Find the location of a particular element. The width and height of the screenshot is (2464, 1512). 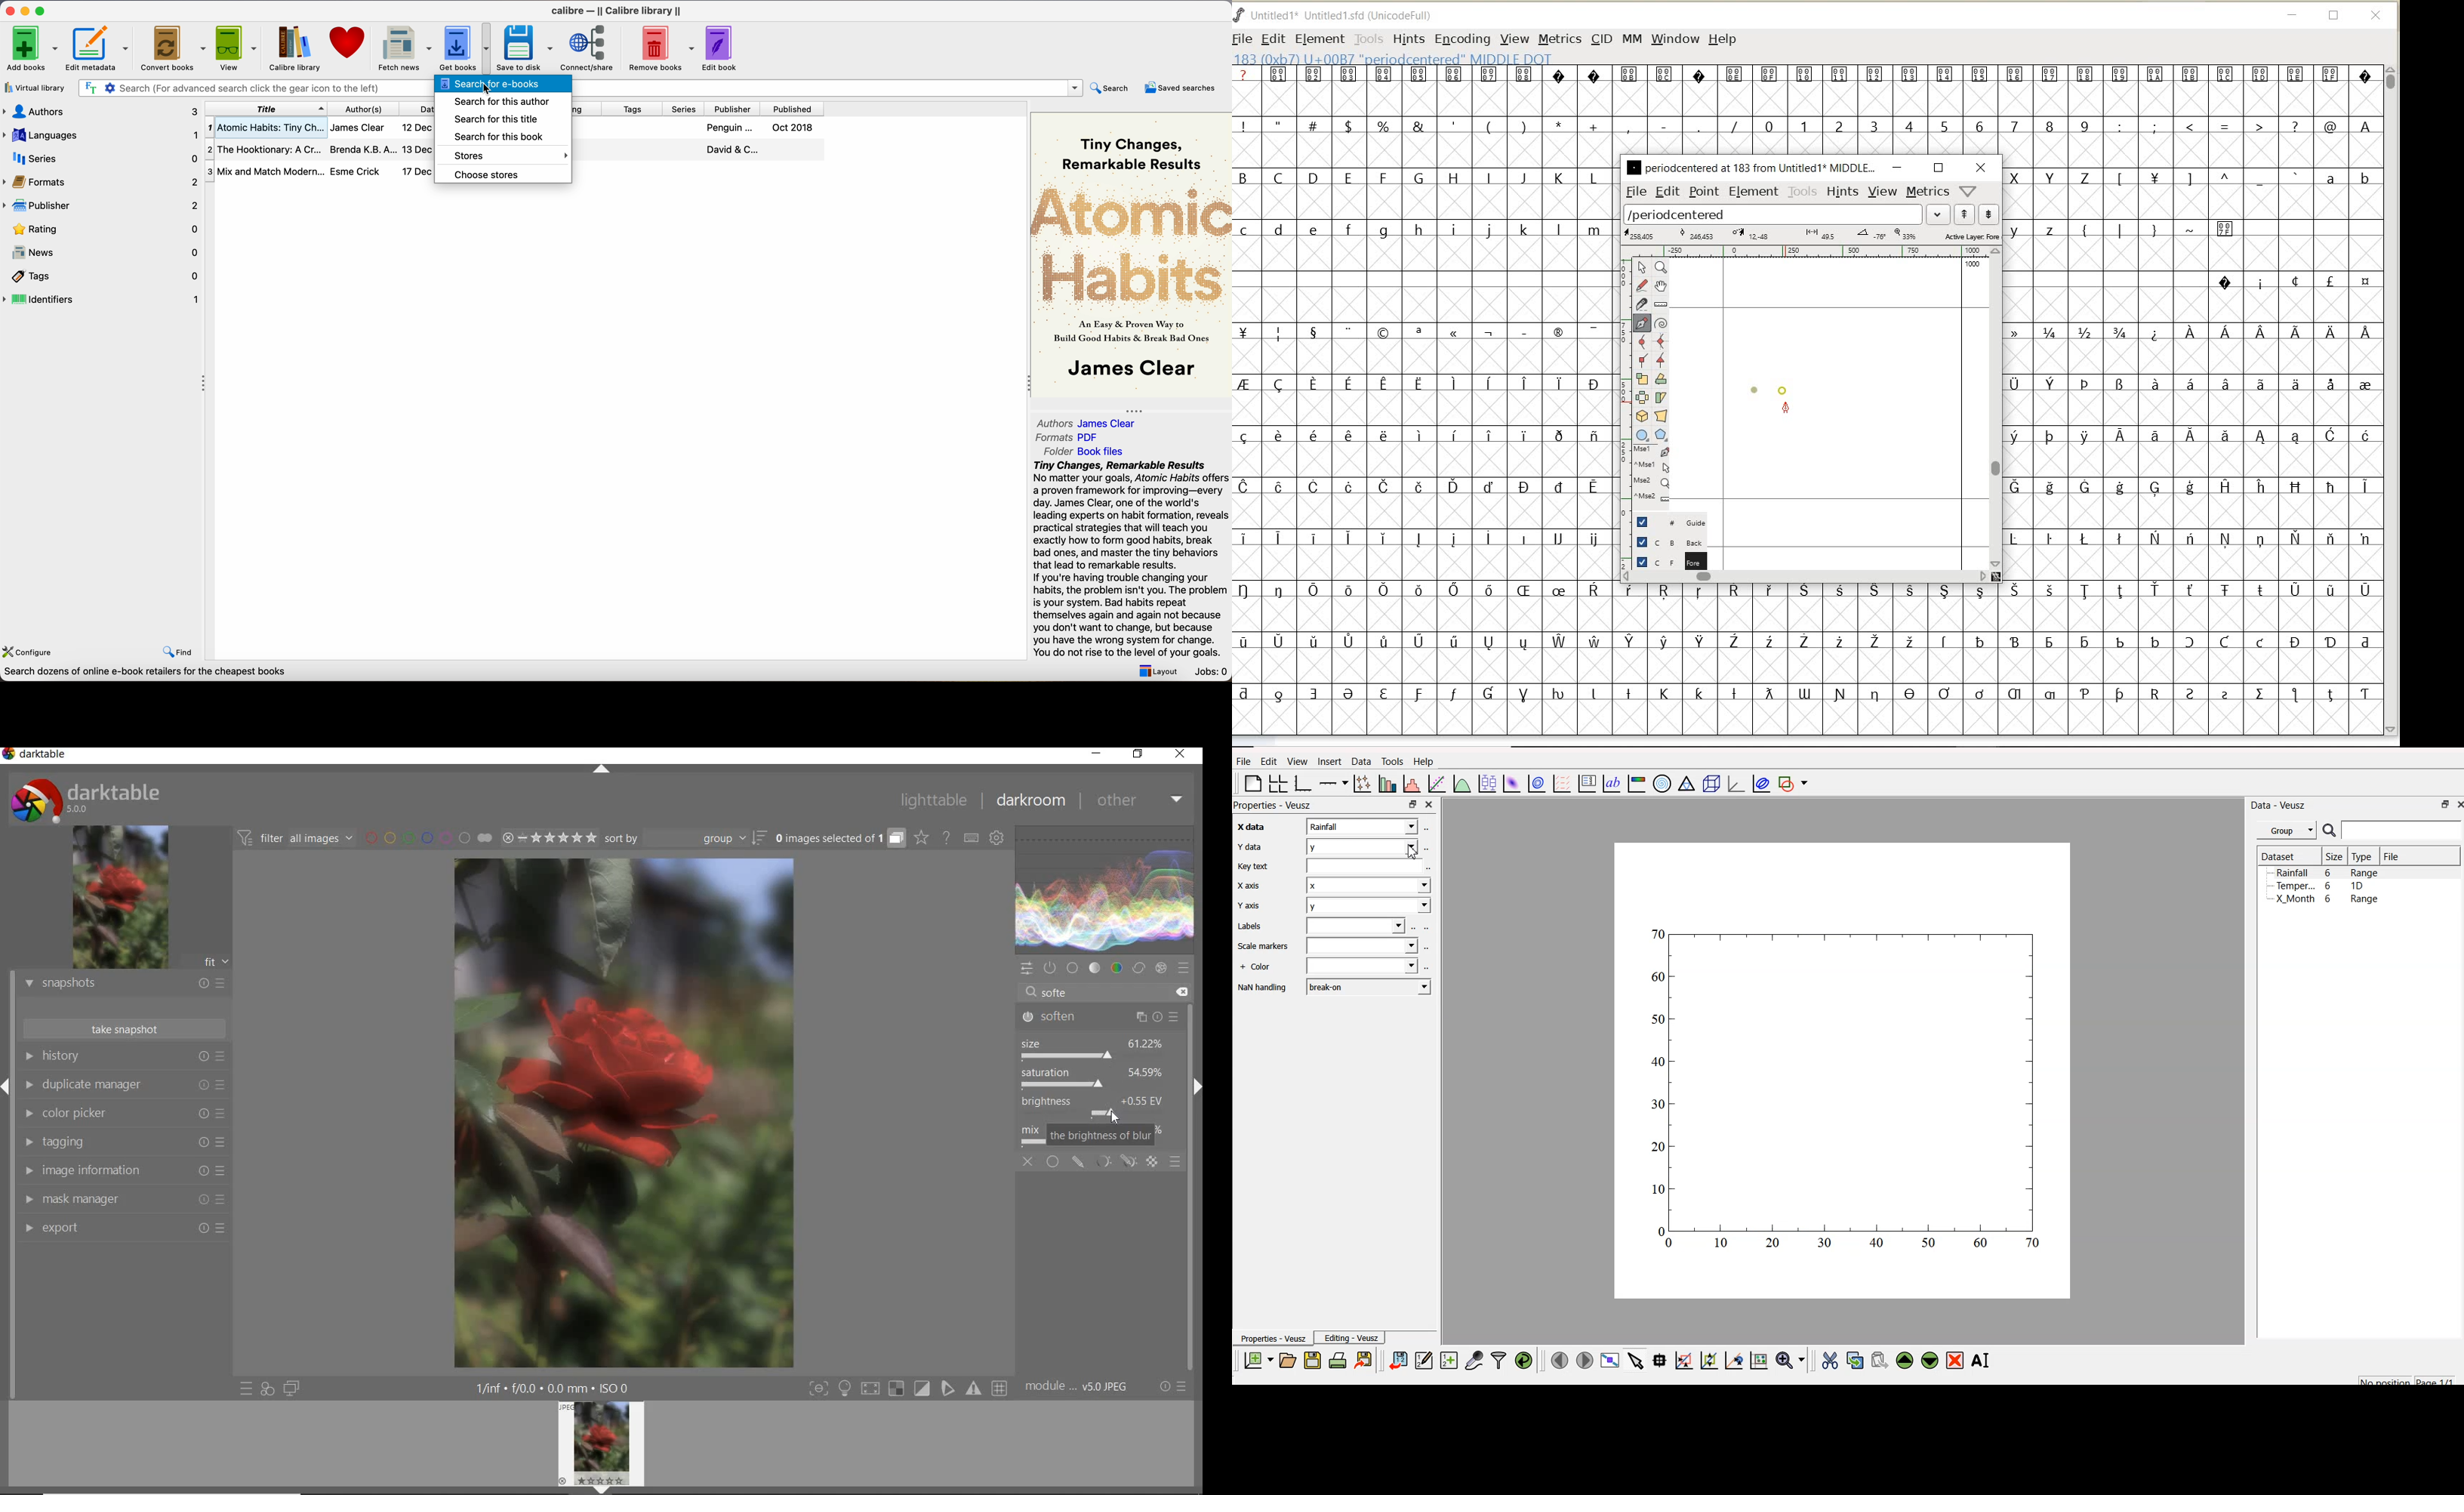

guide is located at coordinates (1667, 523).